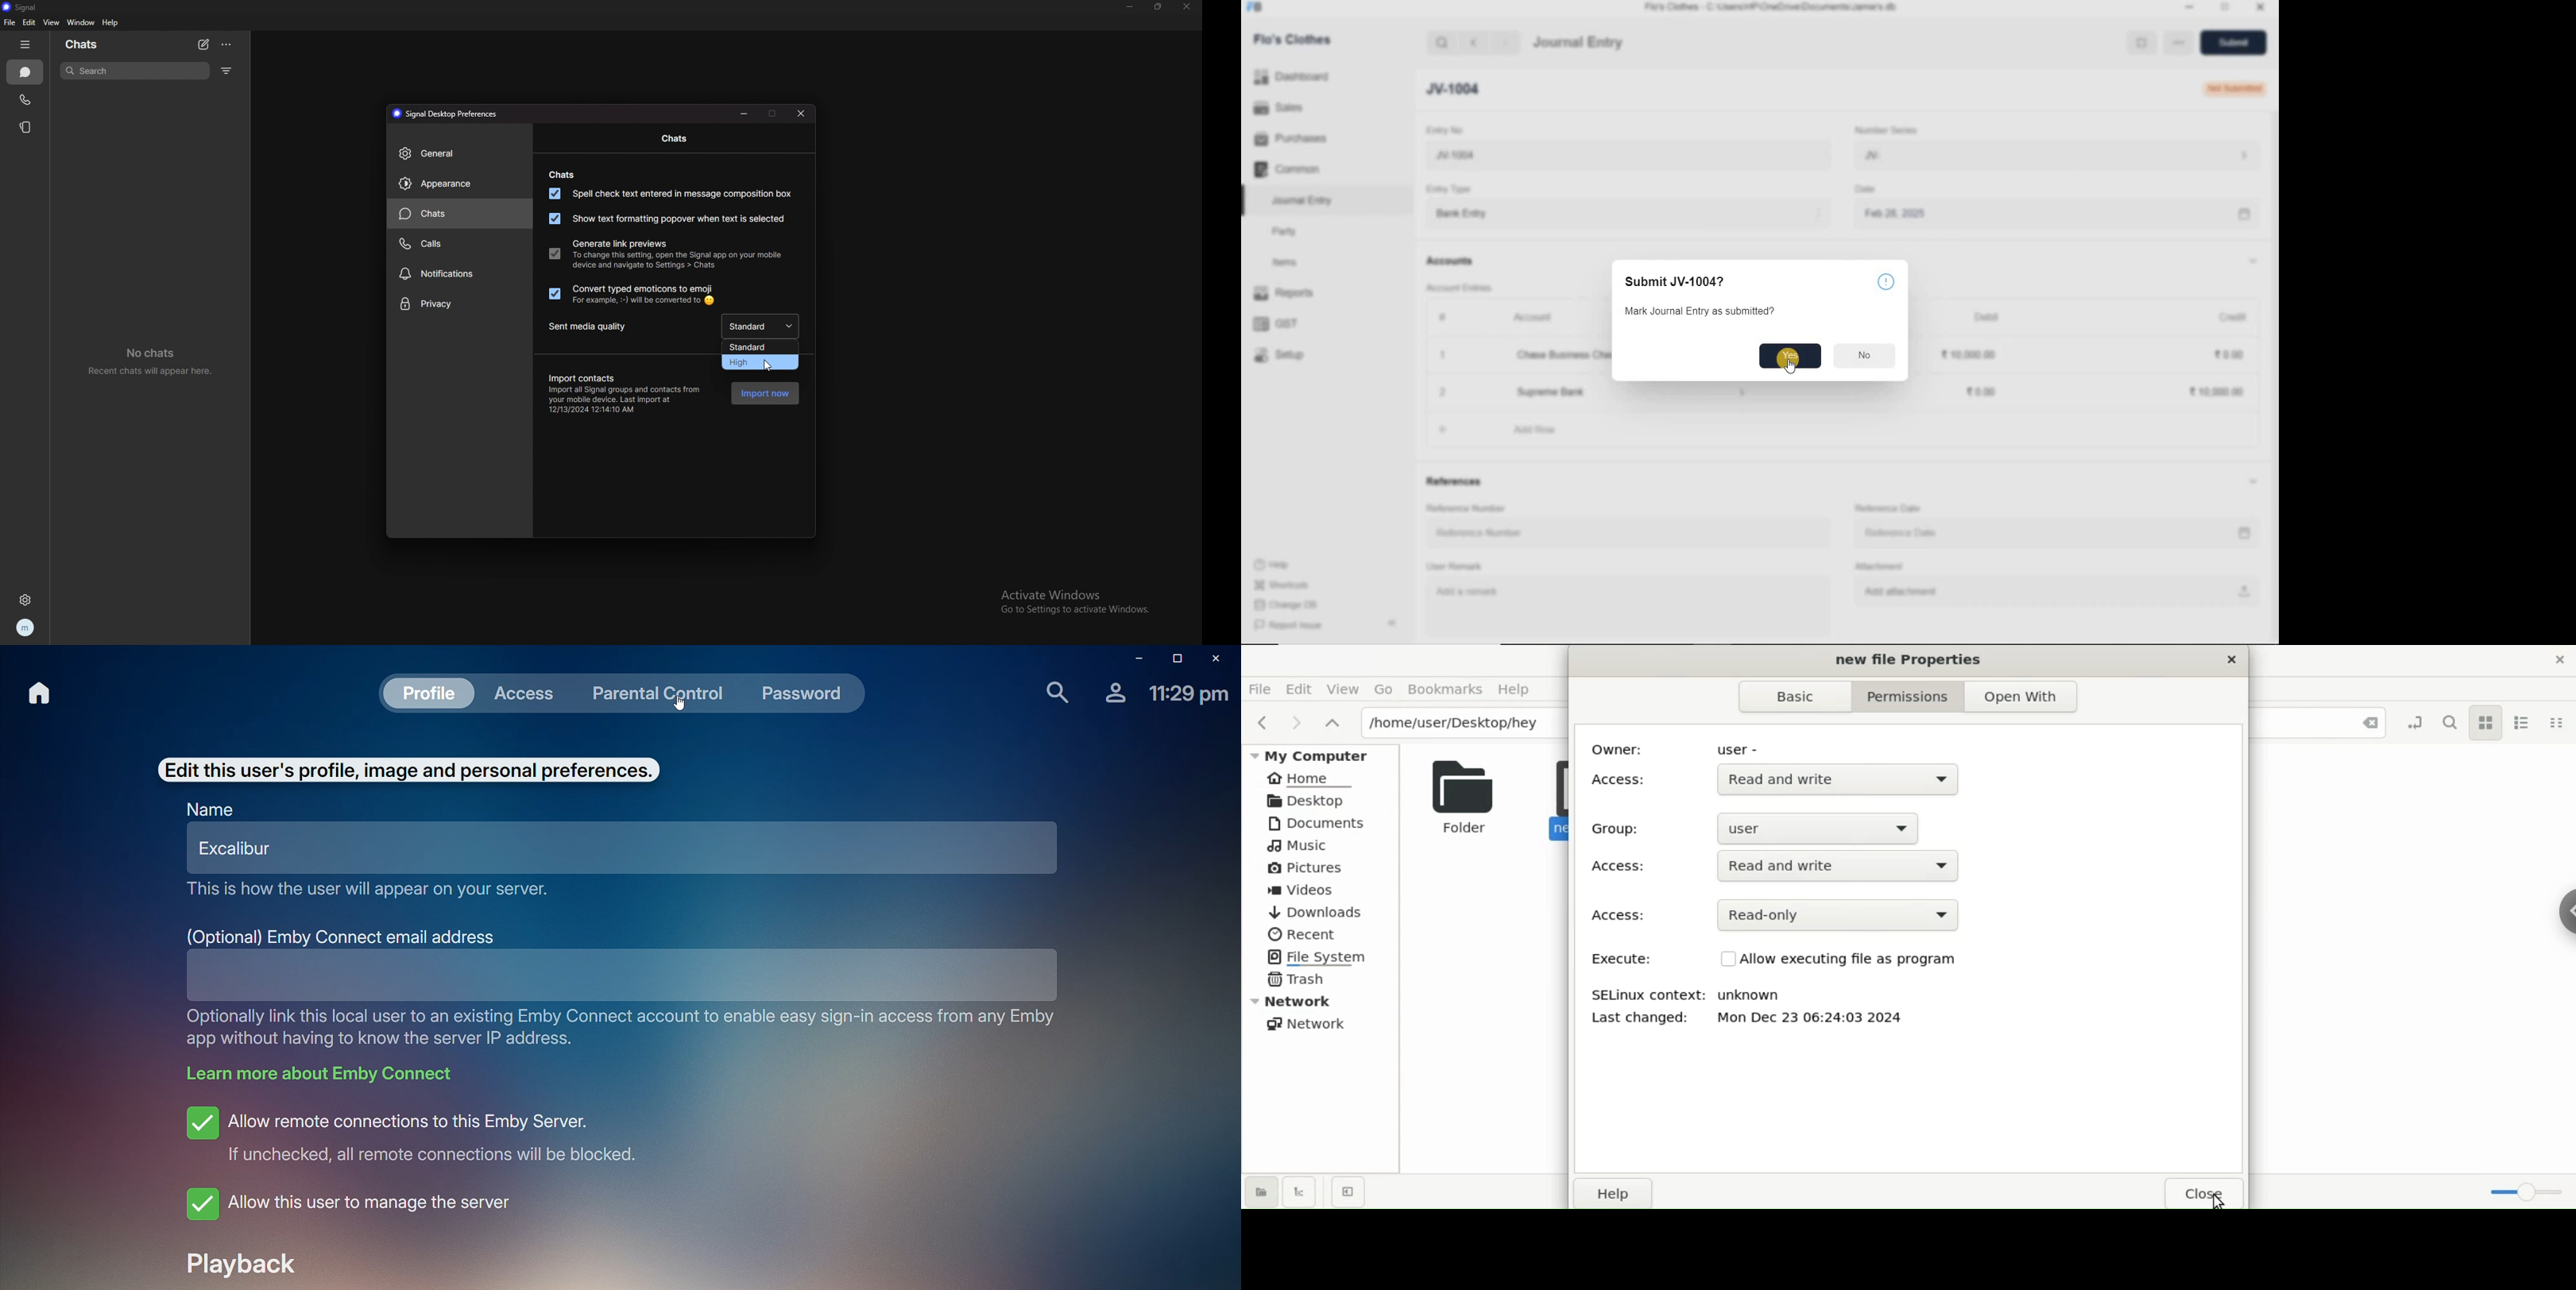  What do you see at coordinates (380, 1211) in the screenshot?
I see `Allow this user to manage the server` at bounding box center [380, 1211].